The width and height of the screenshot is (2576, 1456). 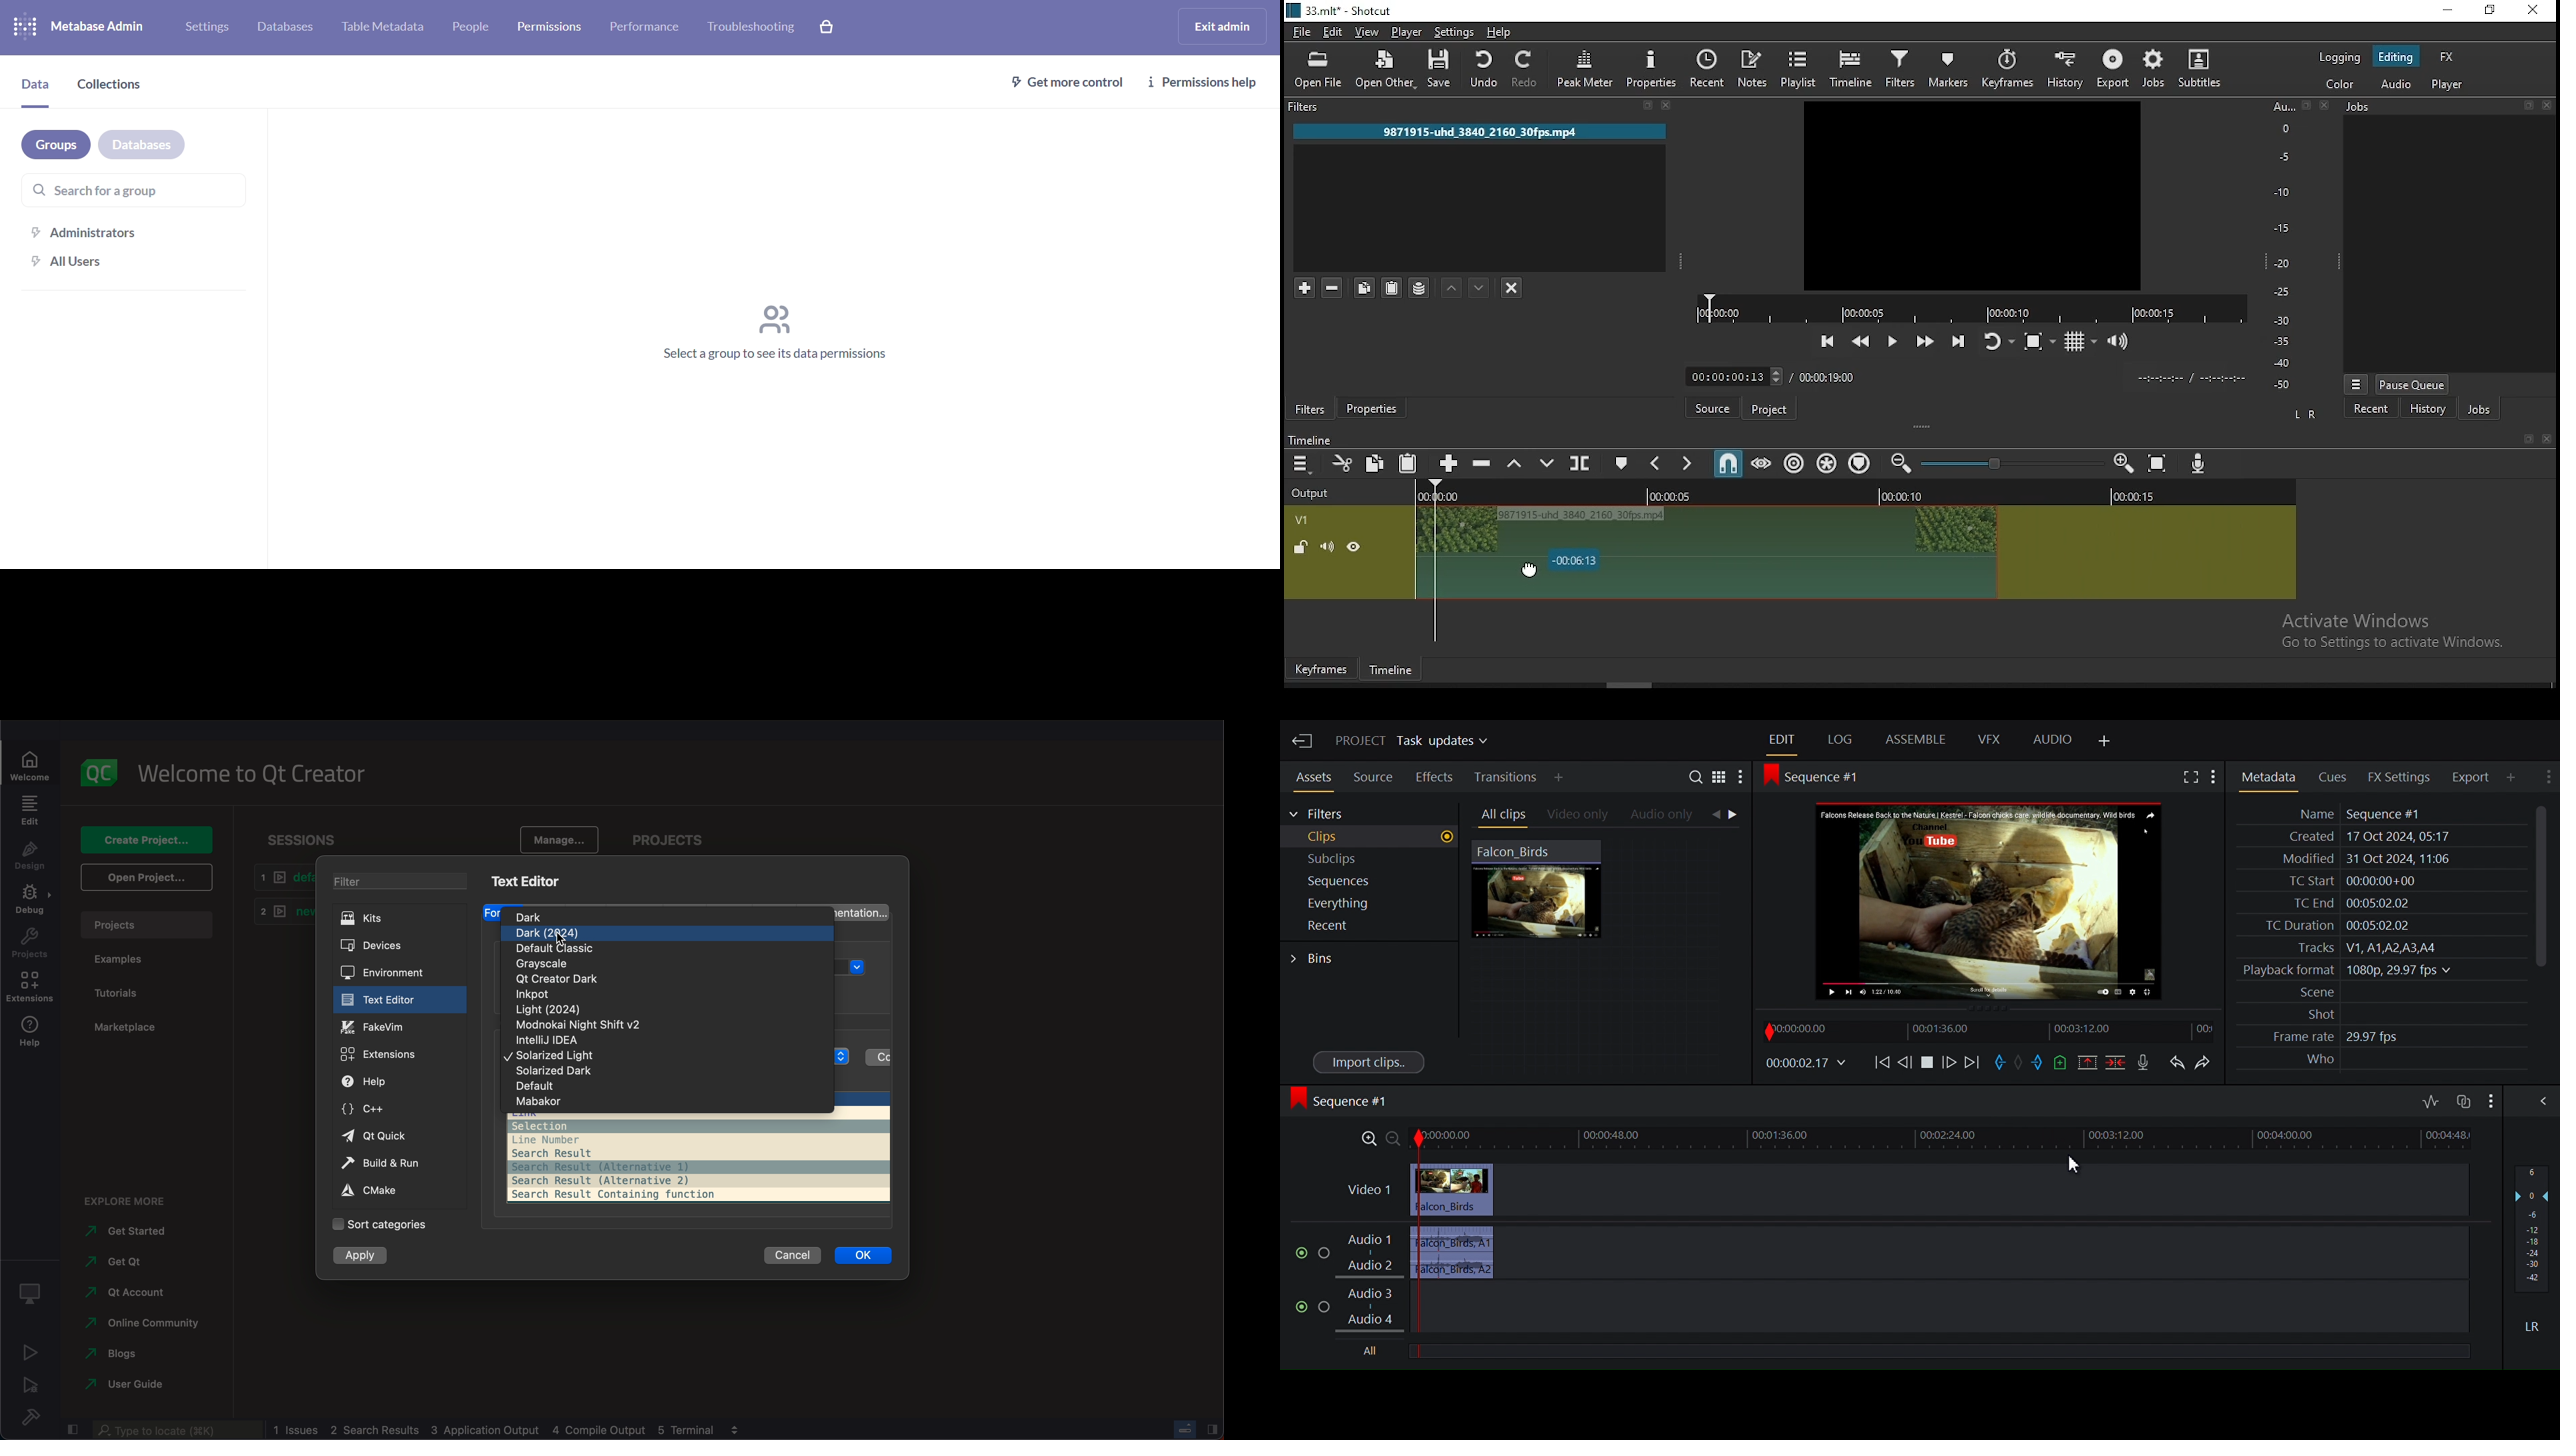 I want to click on toggle player looping, so click(x=1997, y=342).